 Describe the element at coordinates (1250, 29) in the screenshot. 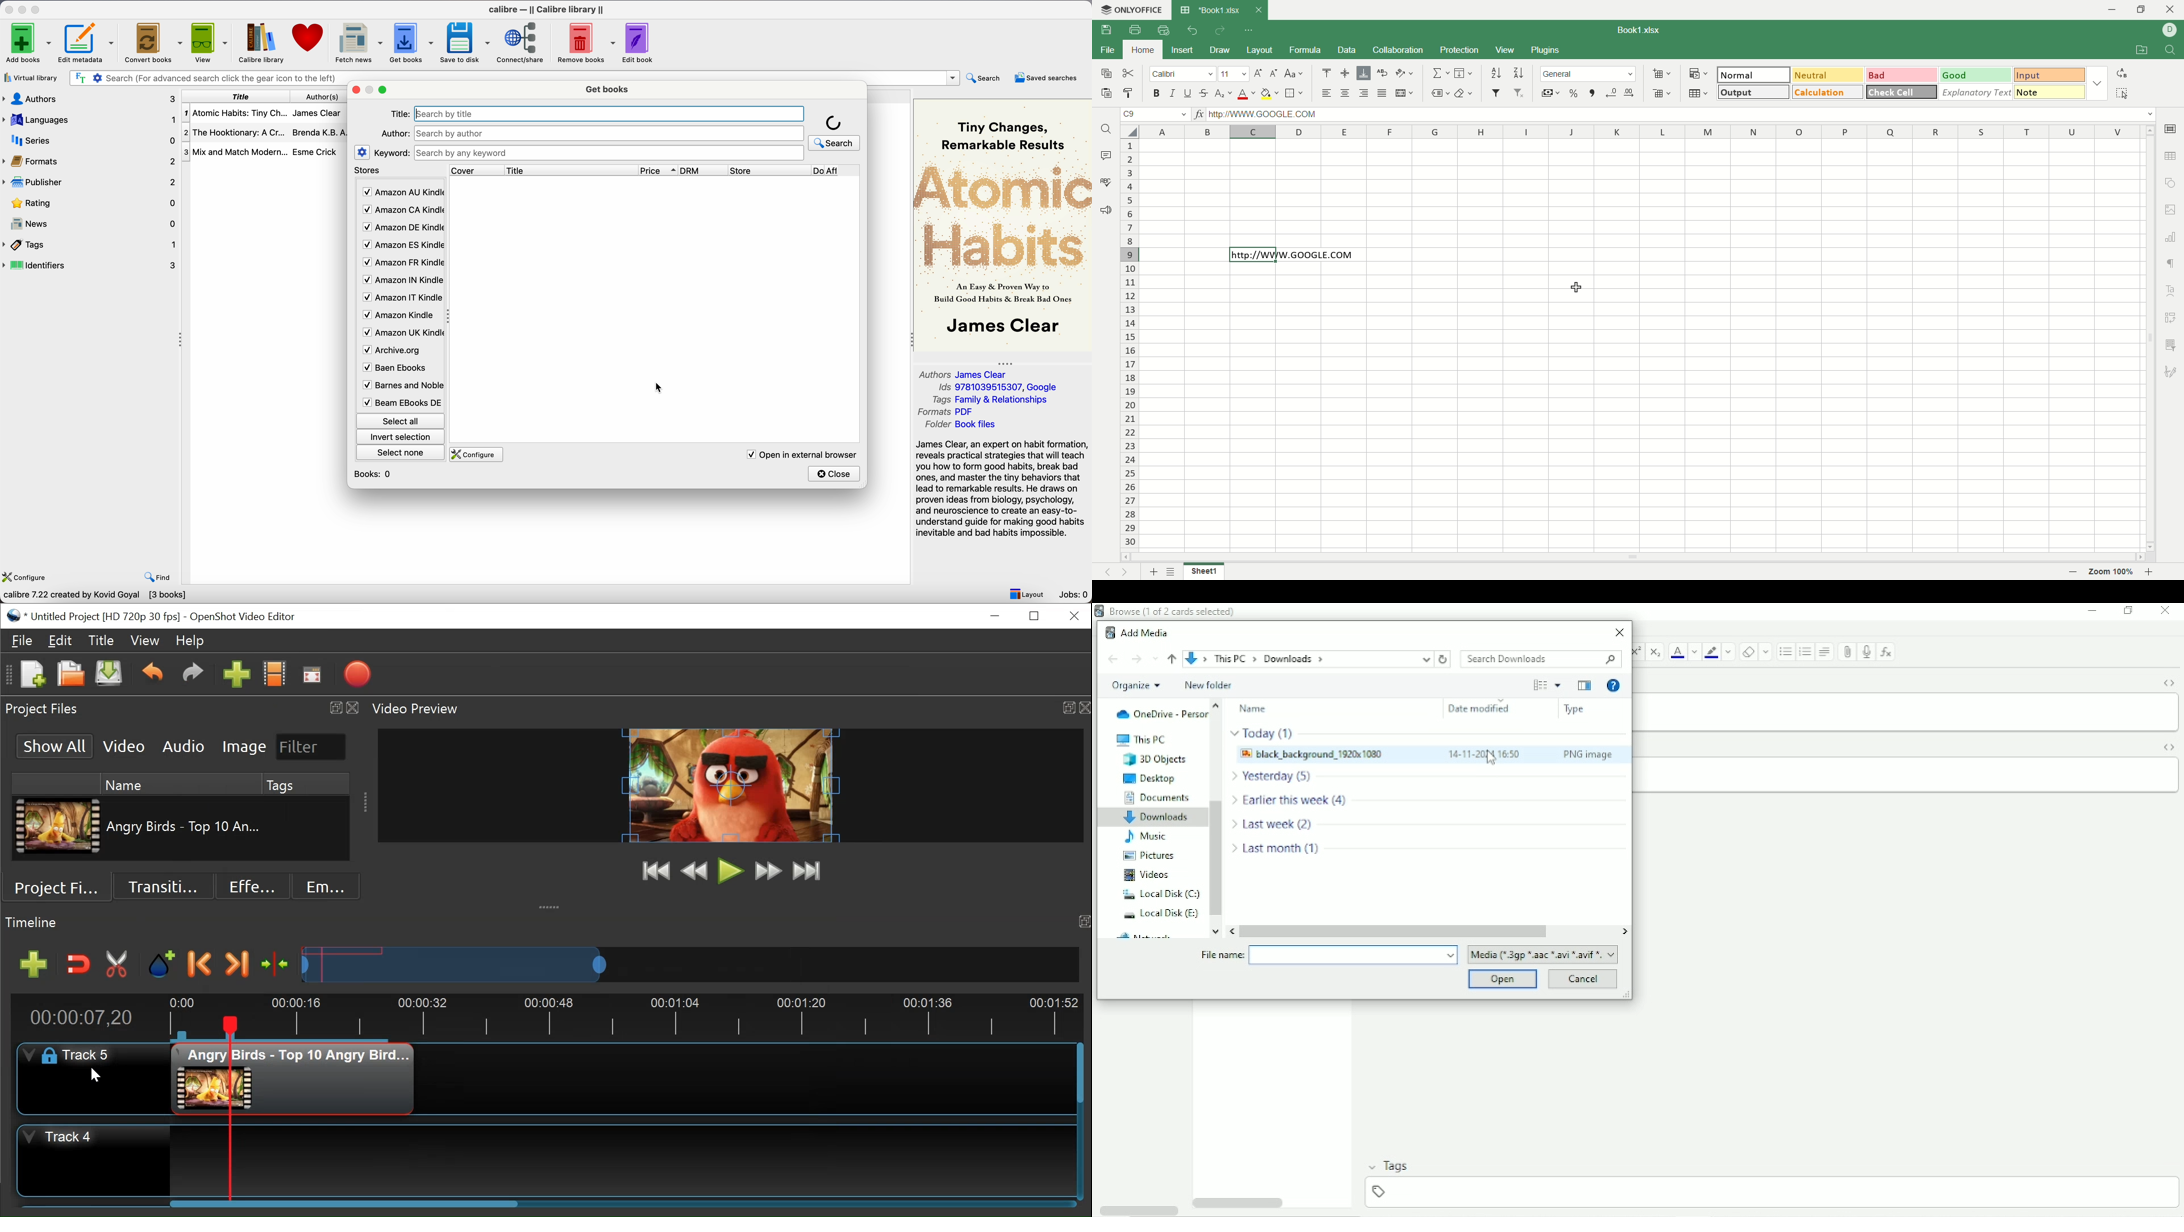

I see `quick settings` at that location.